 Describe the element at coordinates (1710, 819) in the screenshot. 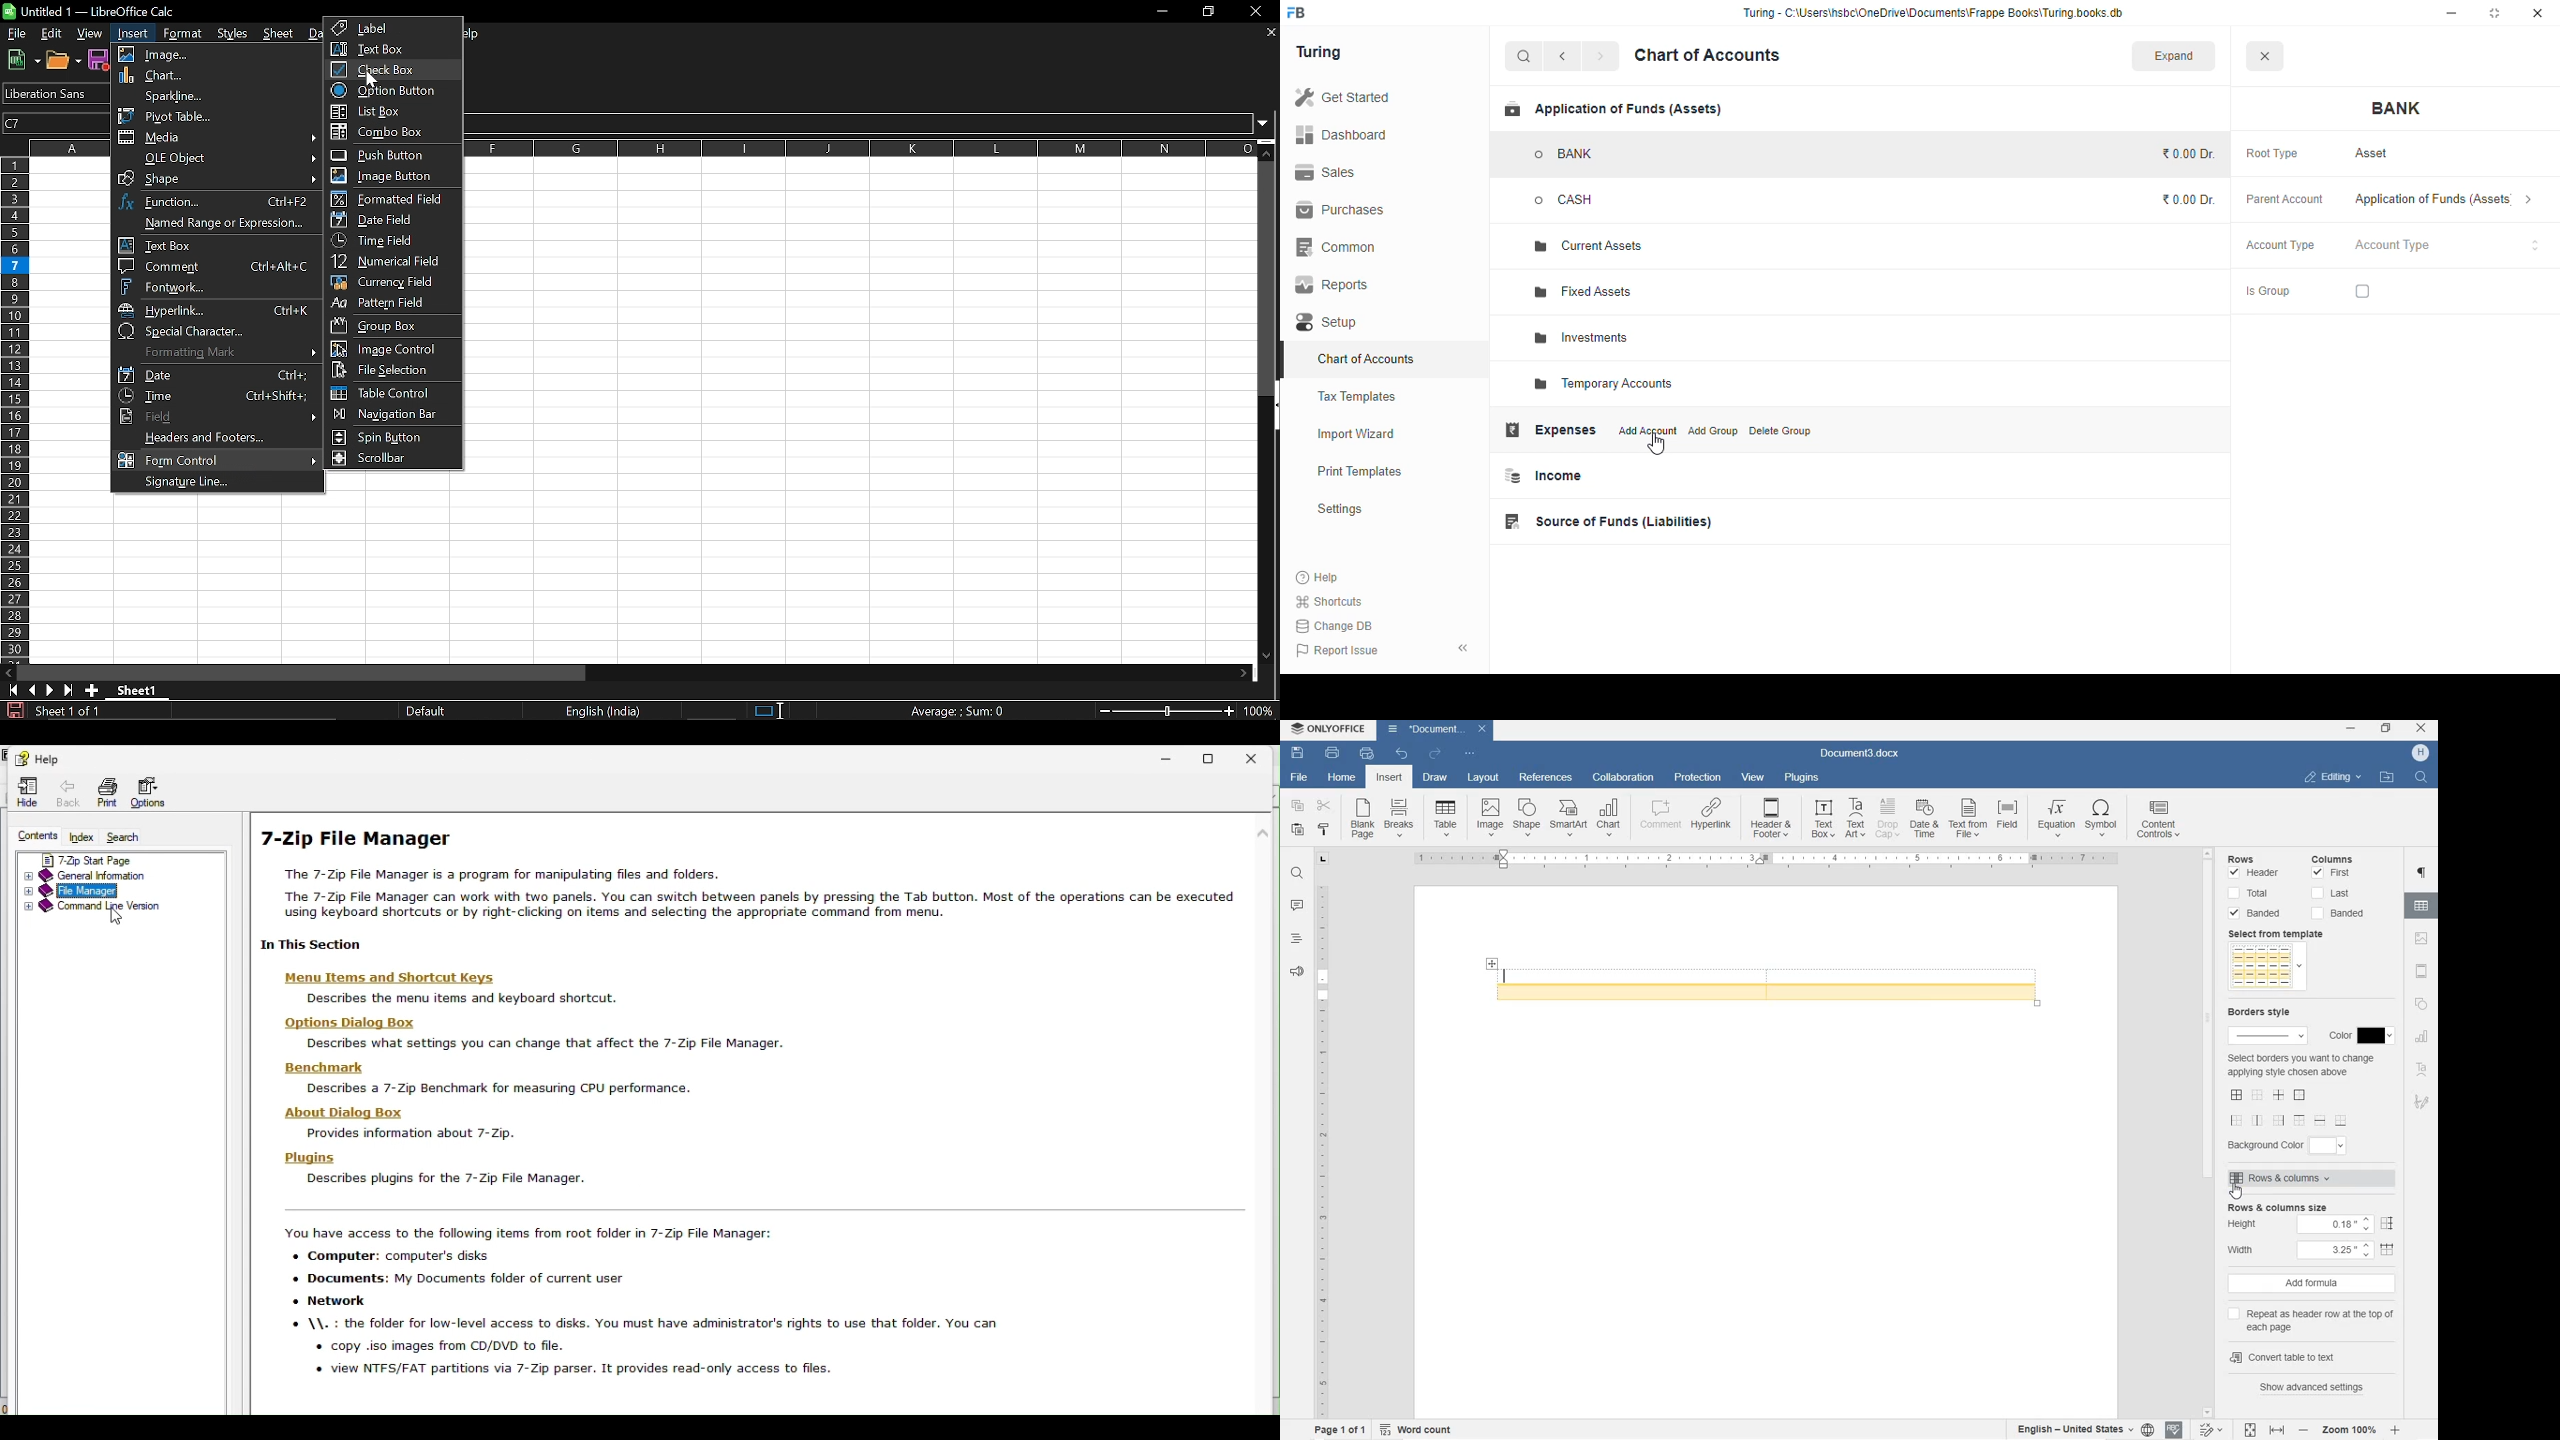

I see `Hyperlink` at that location.